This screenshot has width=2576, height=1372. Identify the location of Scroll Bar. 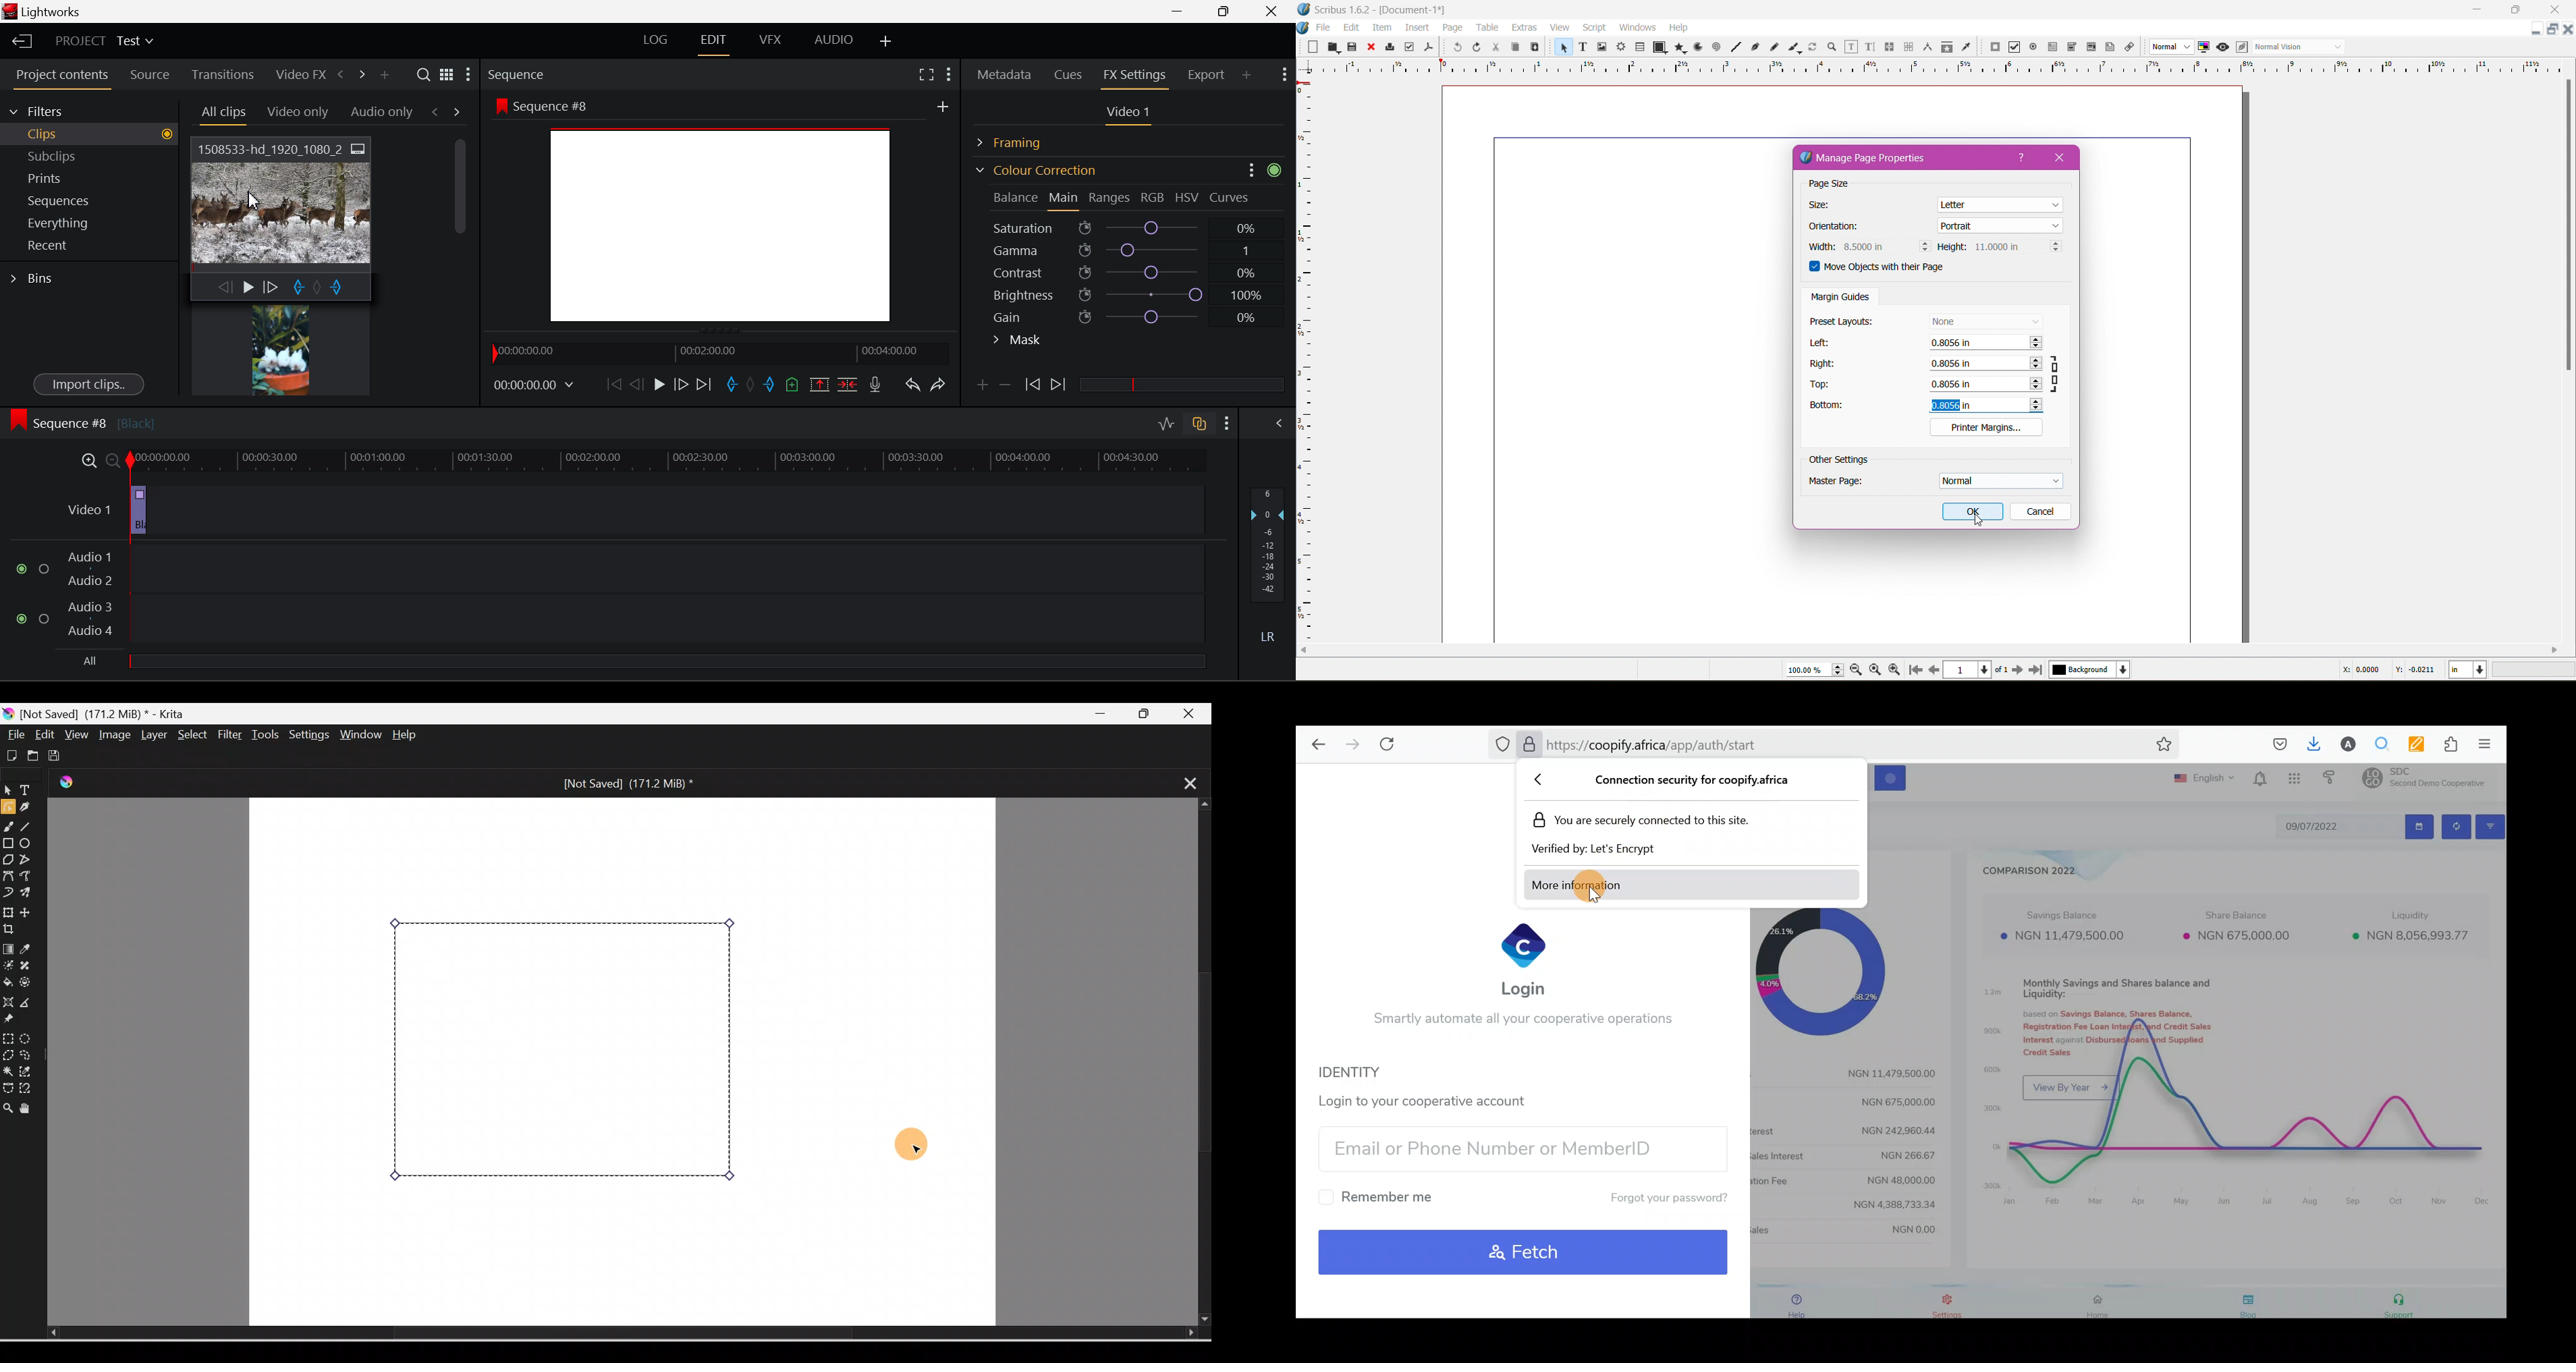
(461, 256).